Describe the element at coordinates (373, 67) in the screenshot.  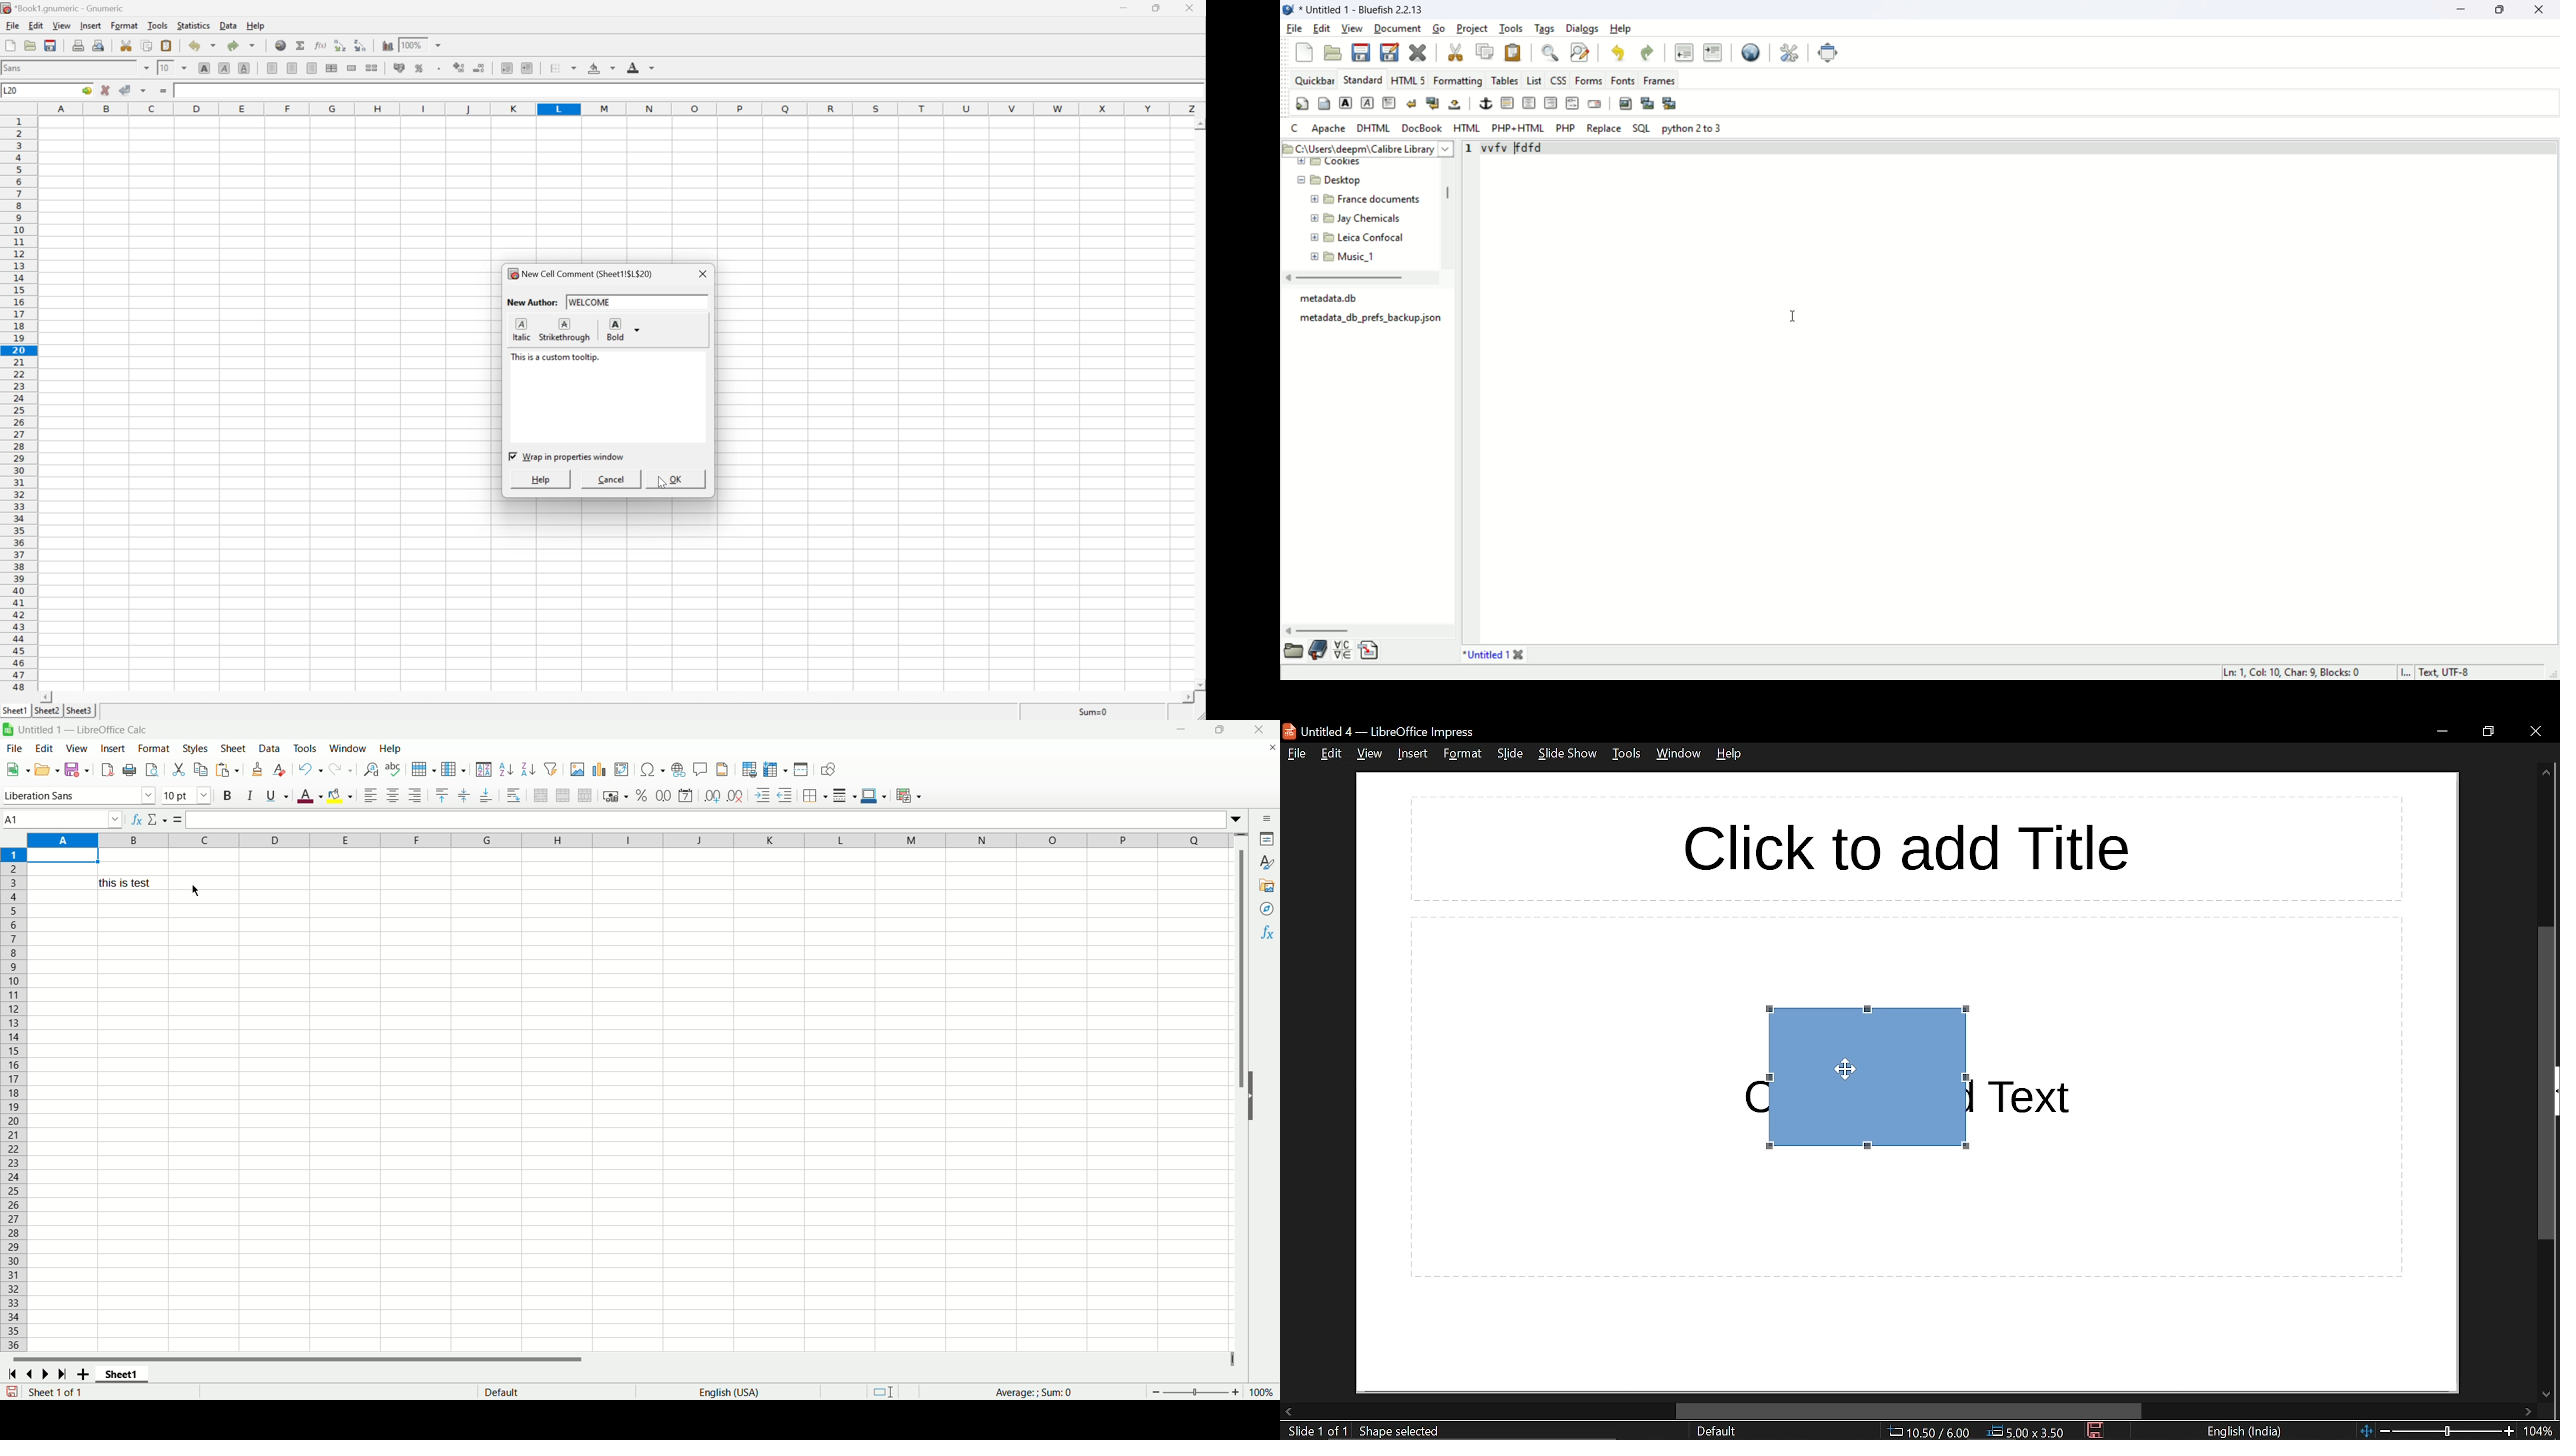
I see `Split the ranges of merged cells` at that location.